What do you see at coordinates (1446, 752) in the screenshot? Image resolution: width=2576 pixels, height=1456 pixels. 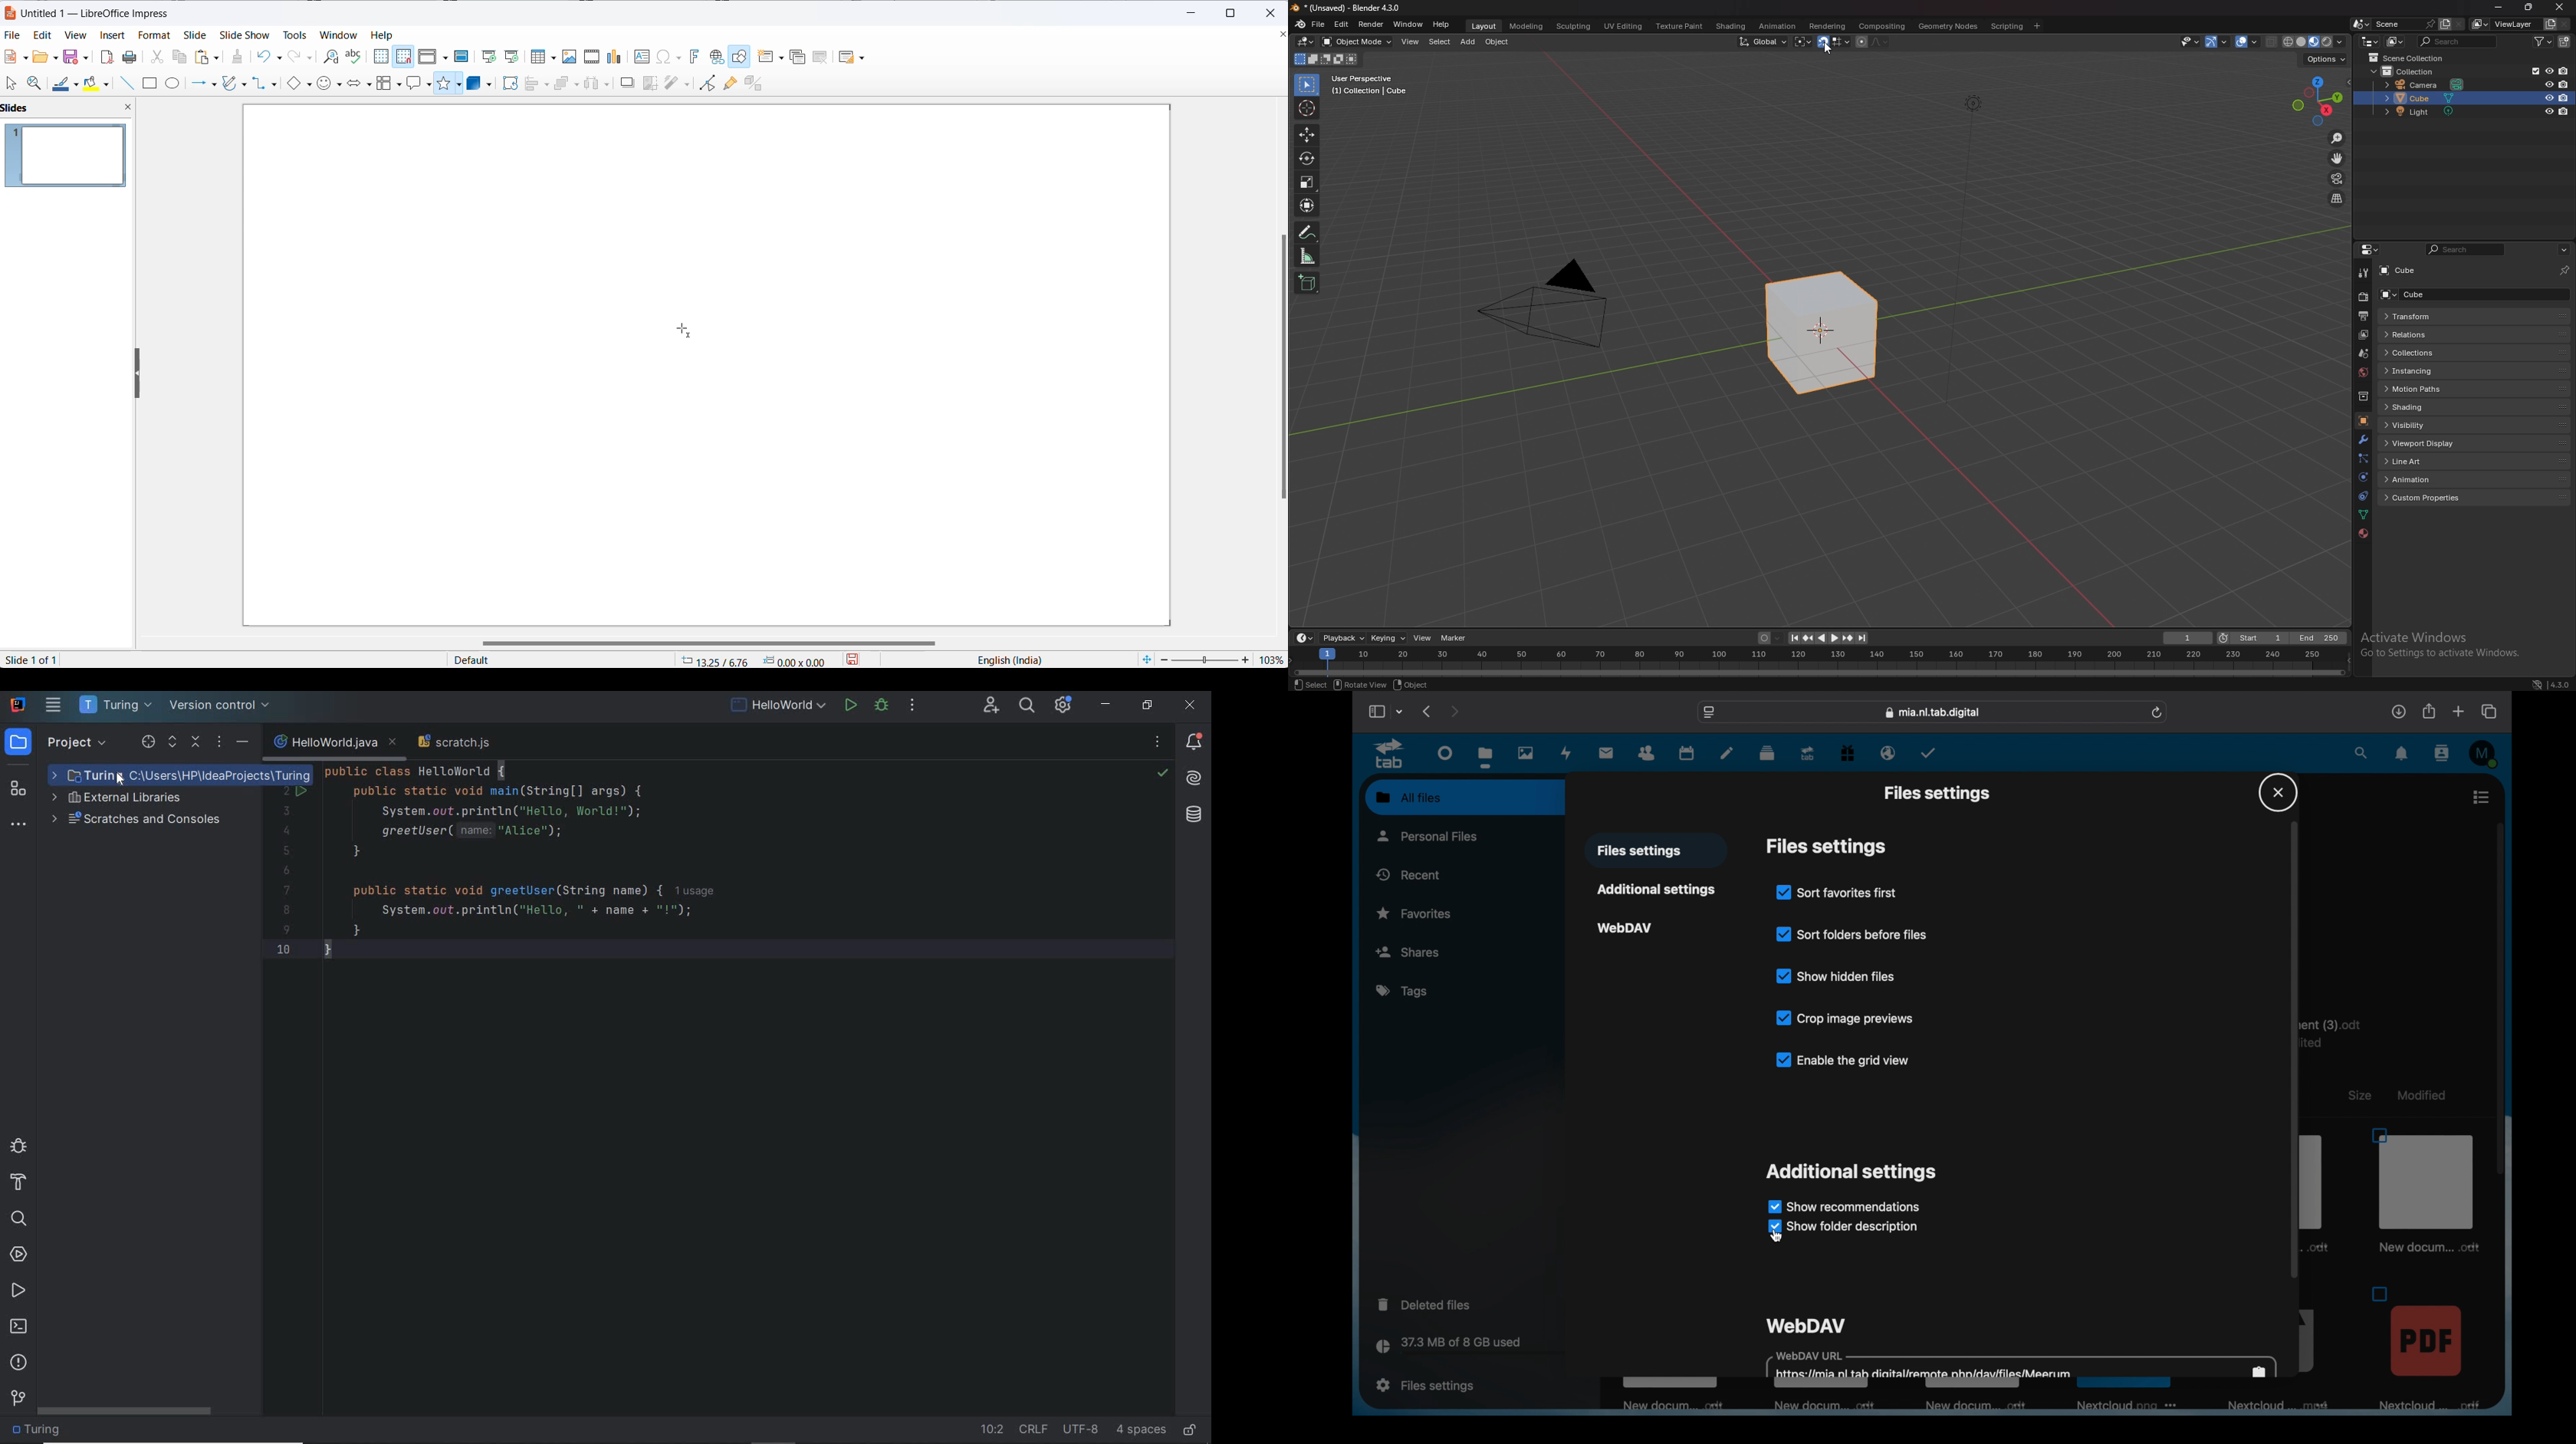 I see `dashboard` at bounding box center [1446, 752].